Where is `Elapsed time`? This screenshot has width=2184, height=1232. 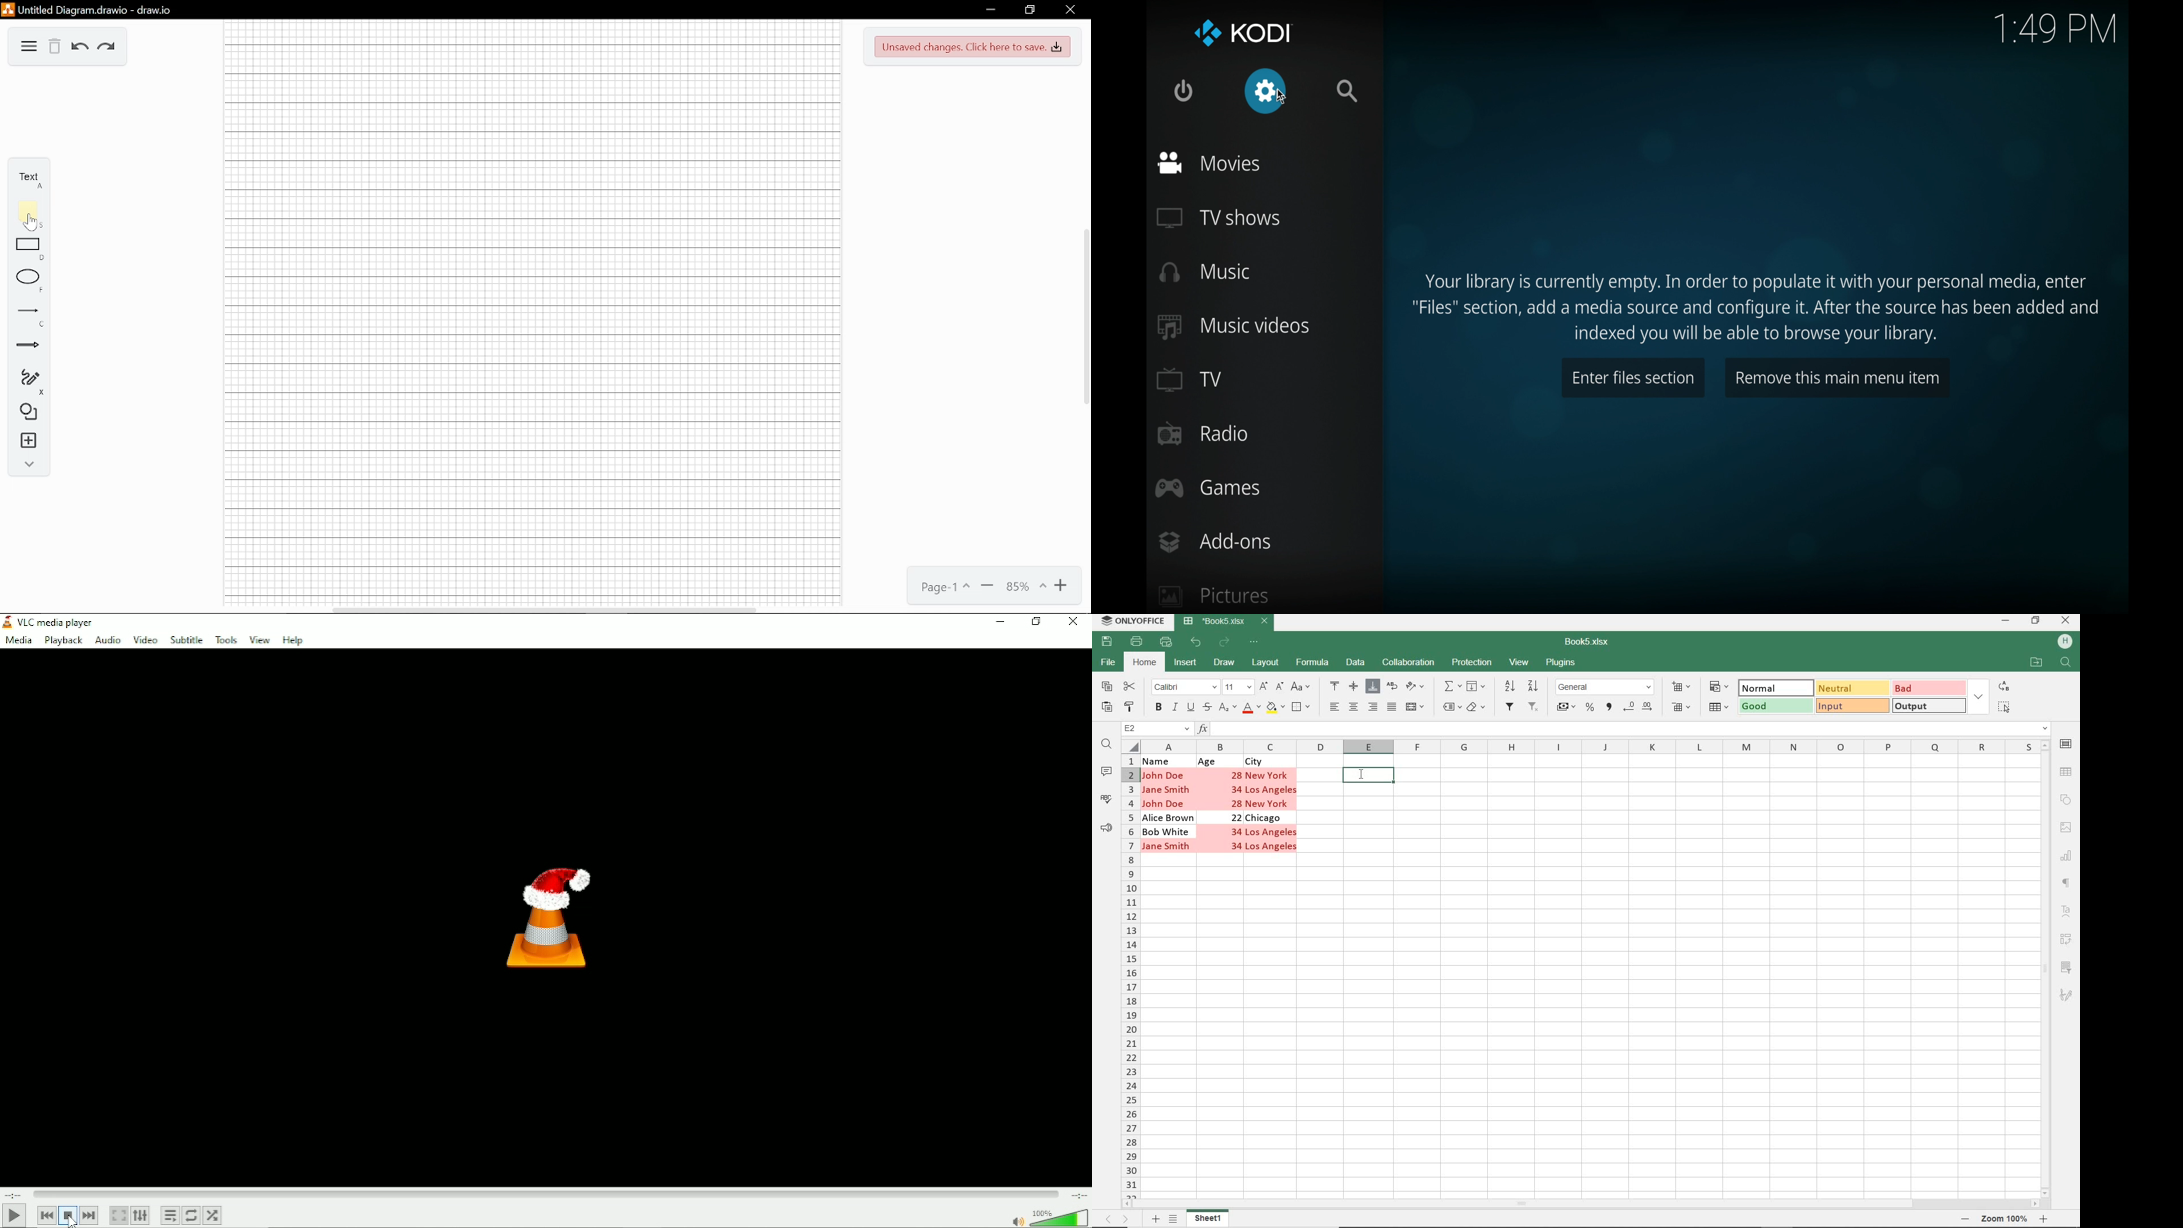
Elapsed time is located at coordinates (14, 1194).